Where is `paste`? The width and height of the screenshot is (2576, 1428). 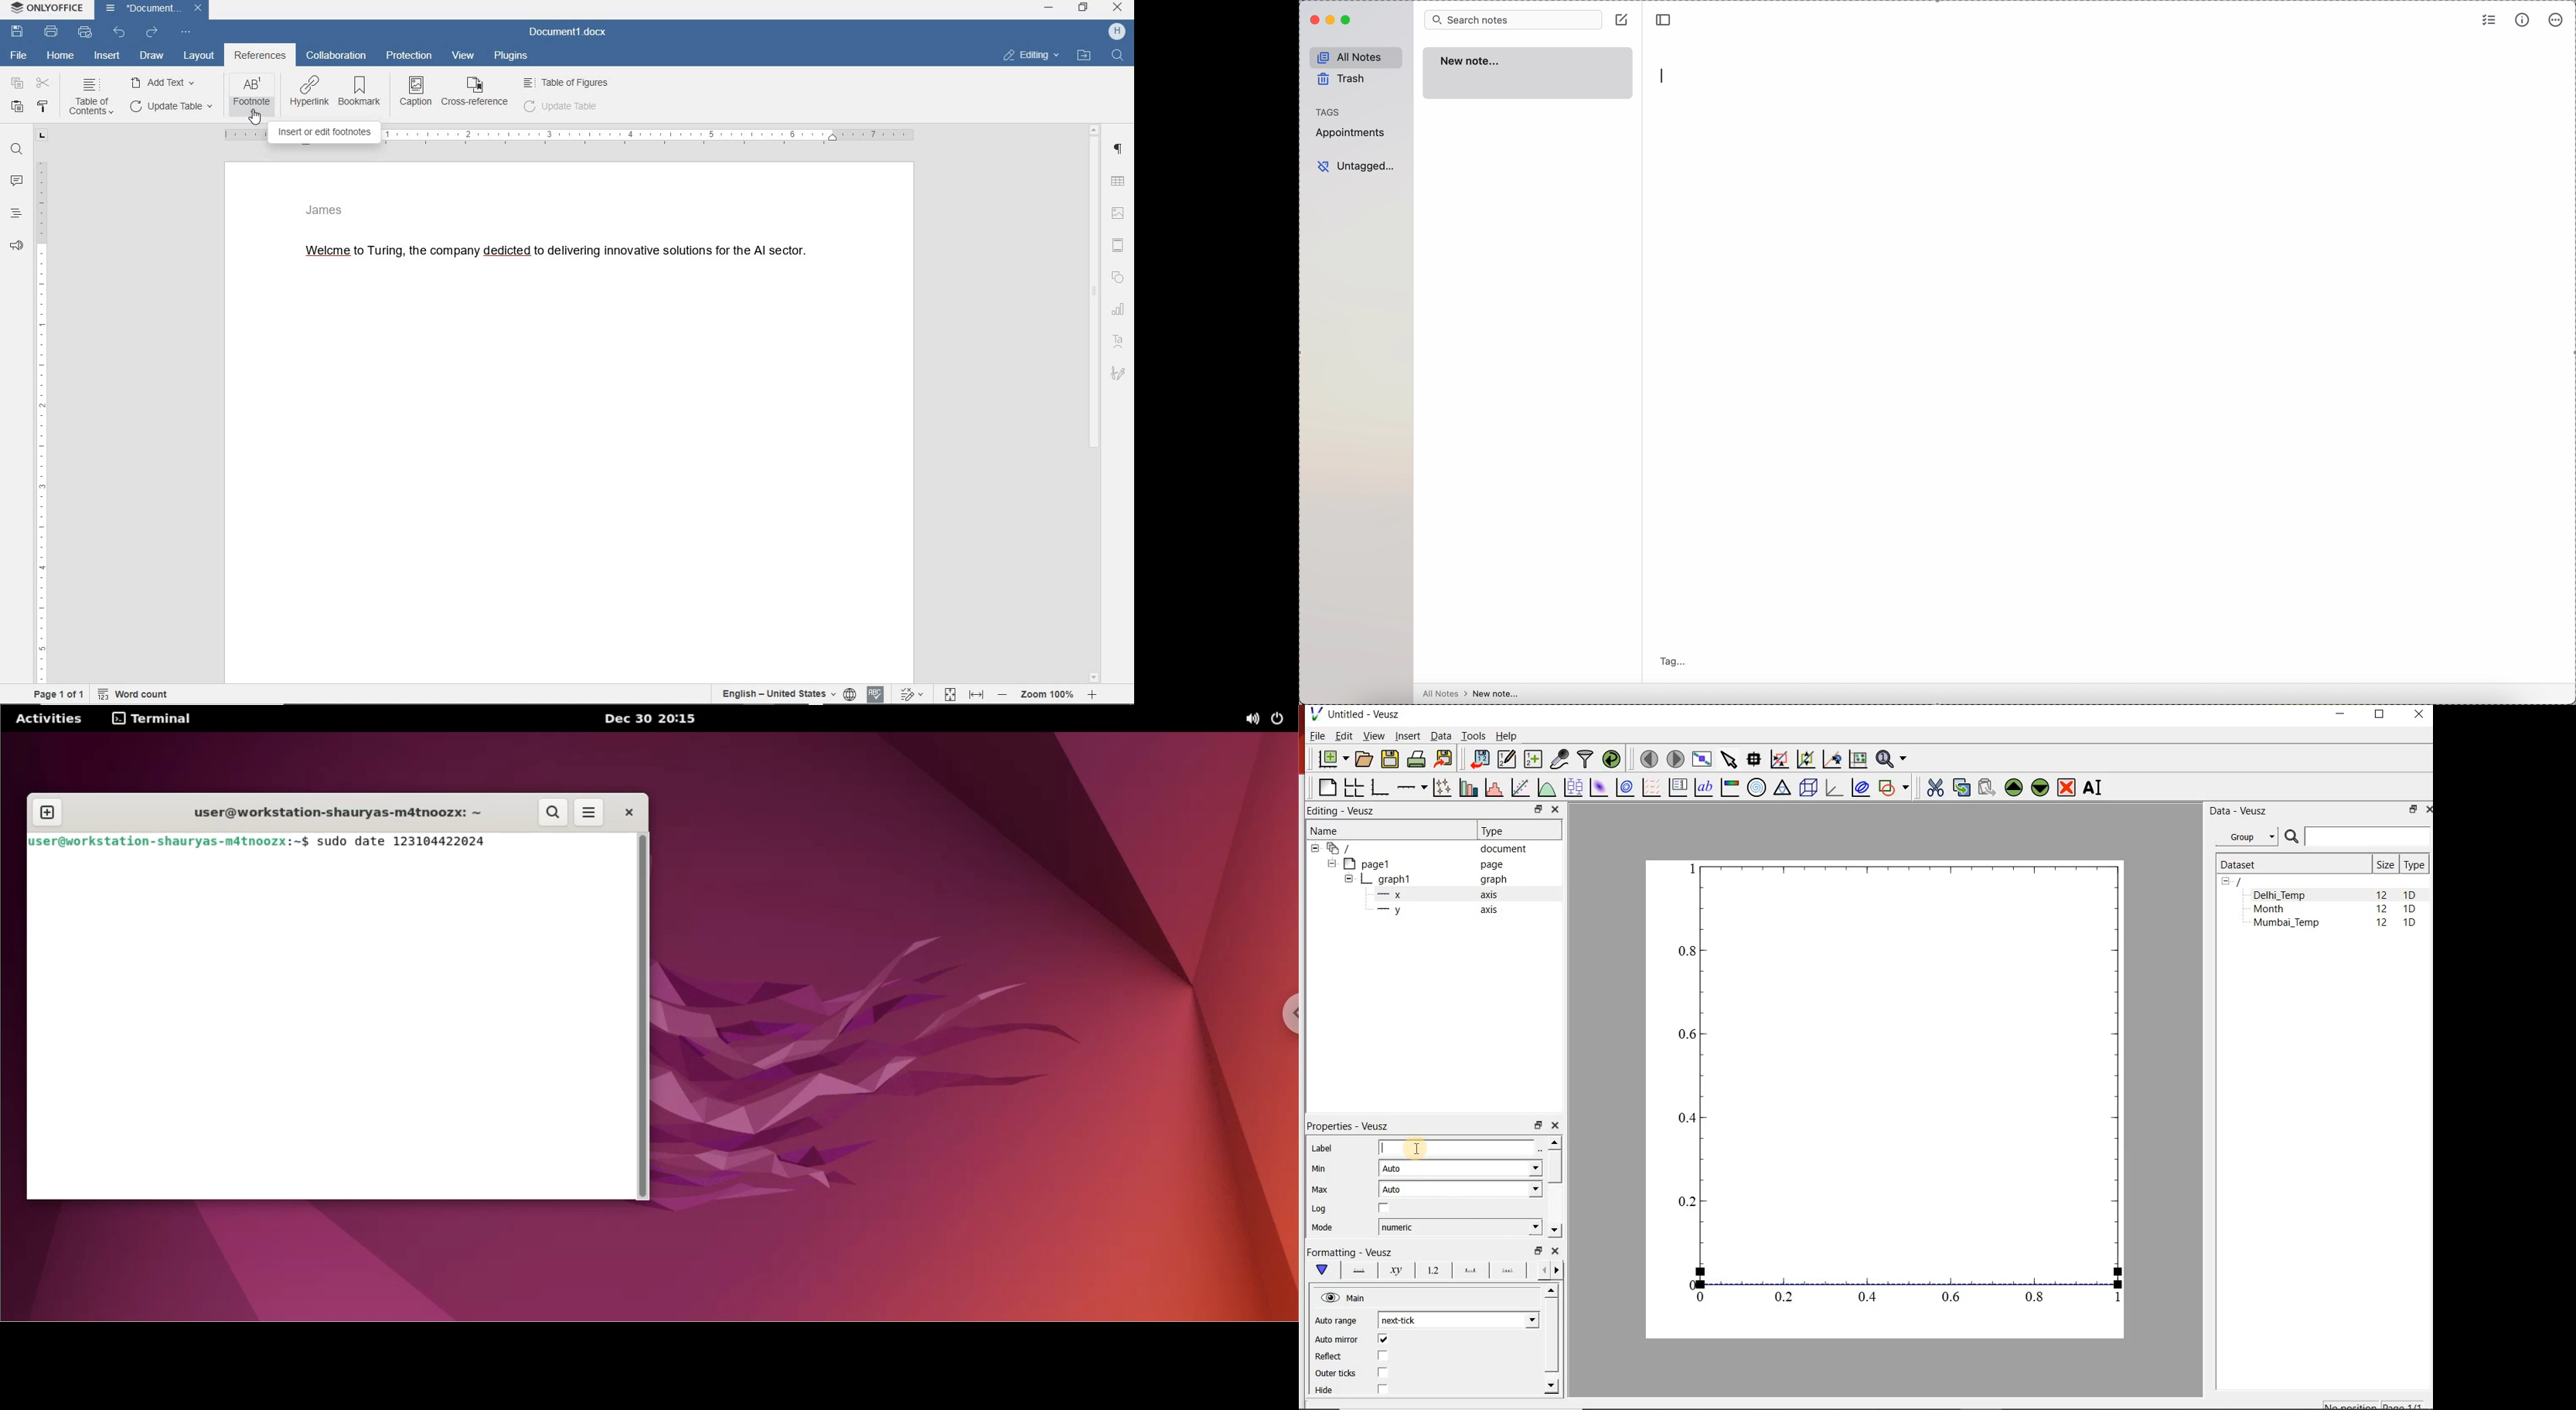
paste is located at coordinates (16, 107).